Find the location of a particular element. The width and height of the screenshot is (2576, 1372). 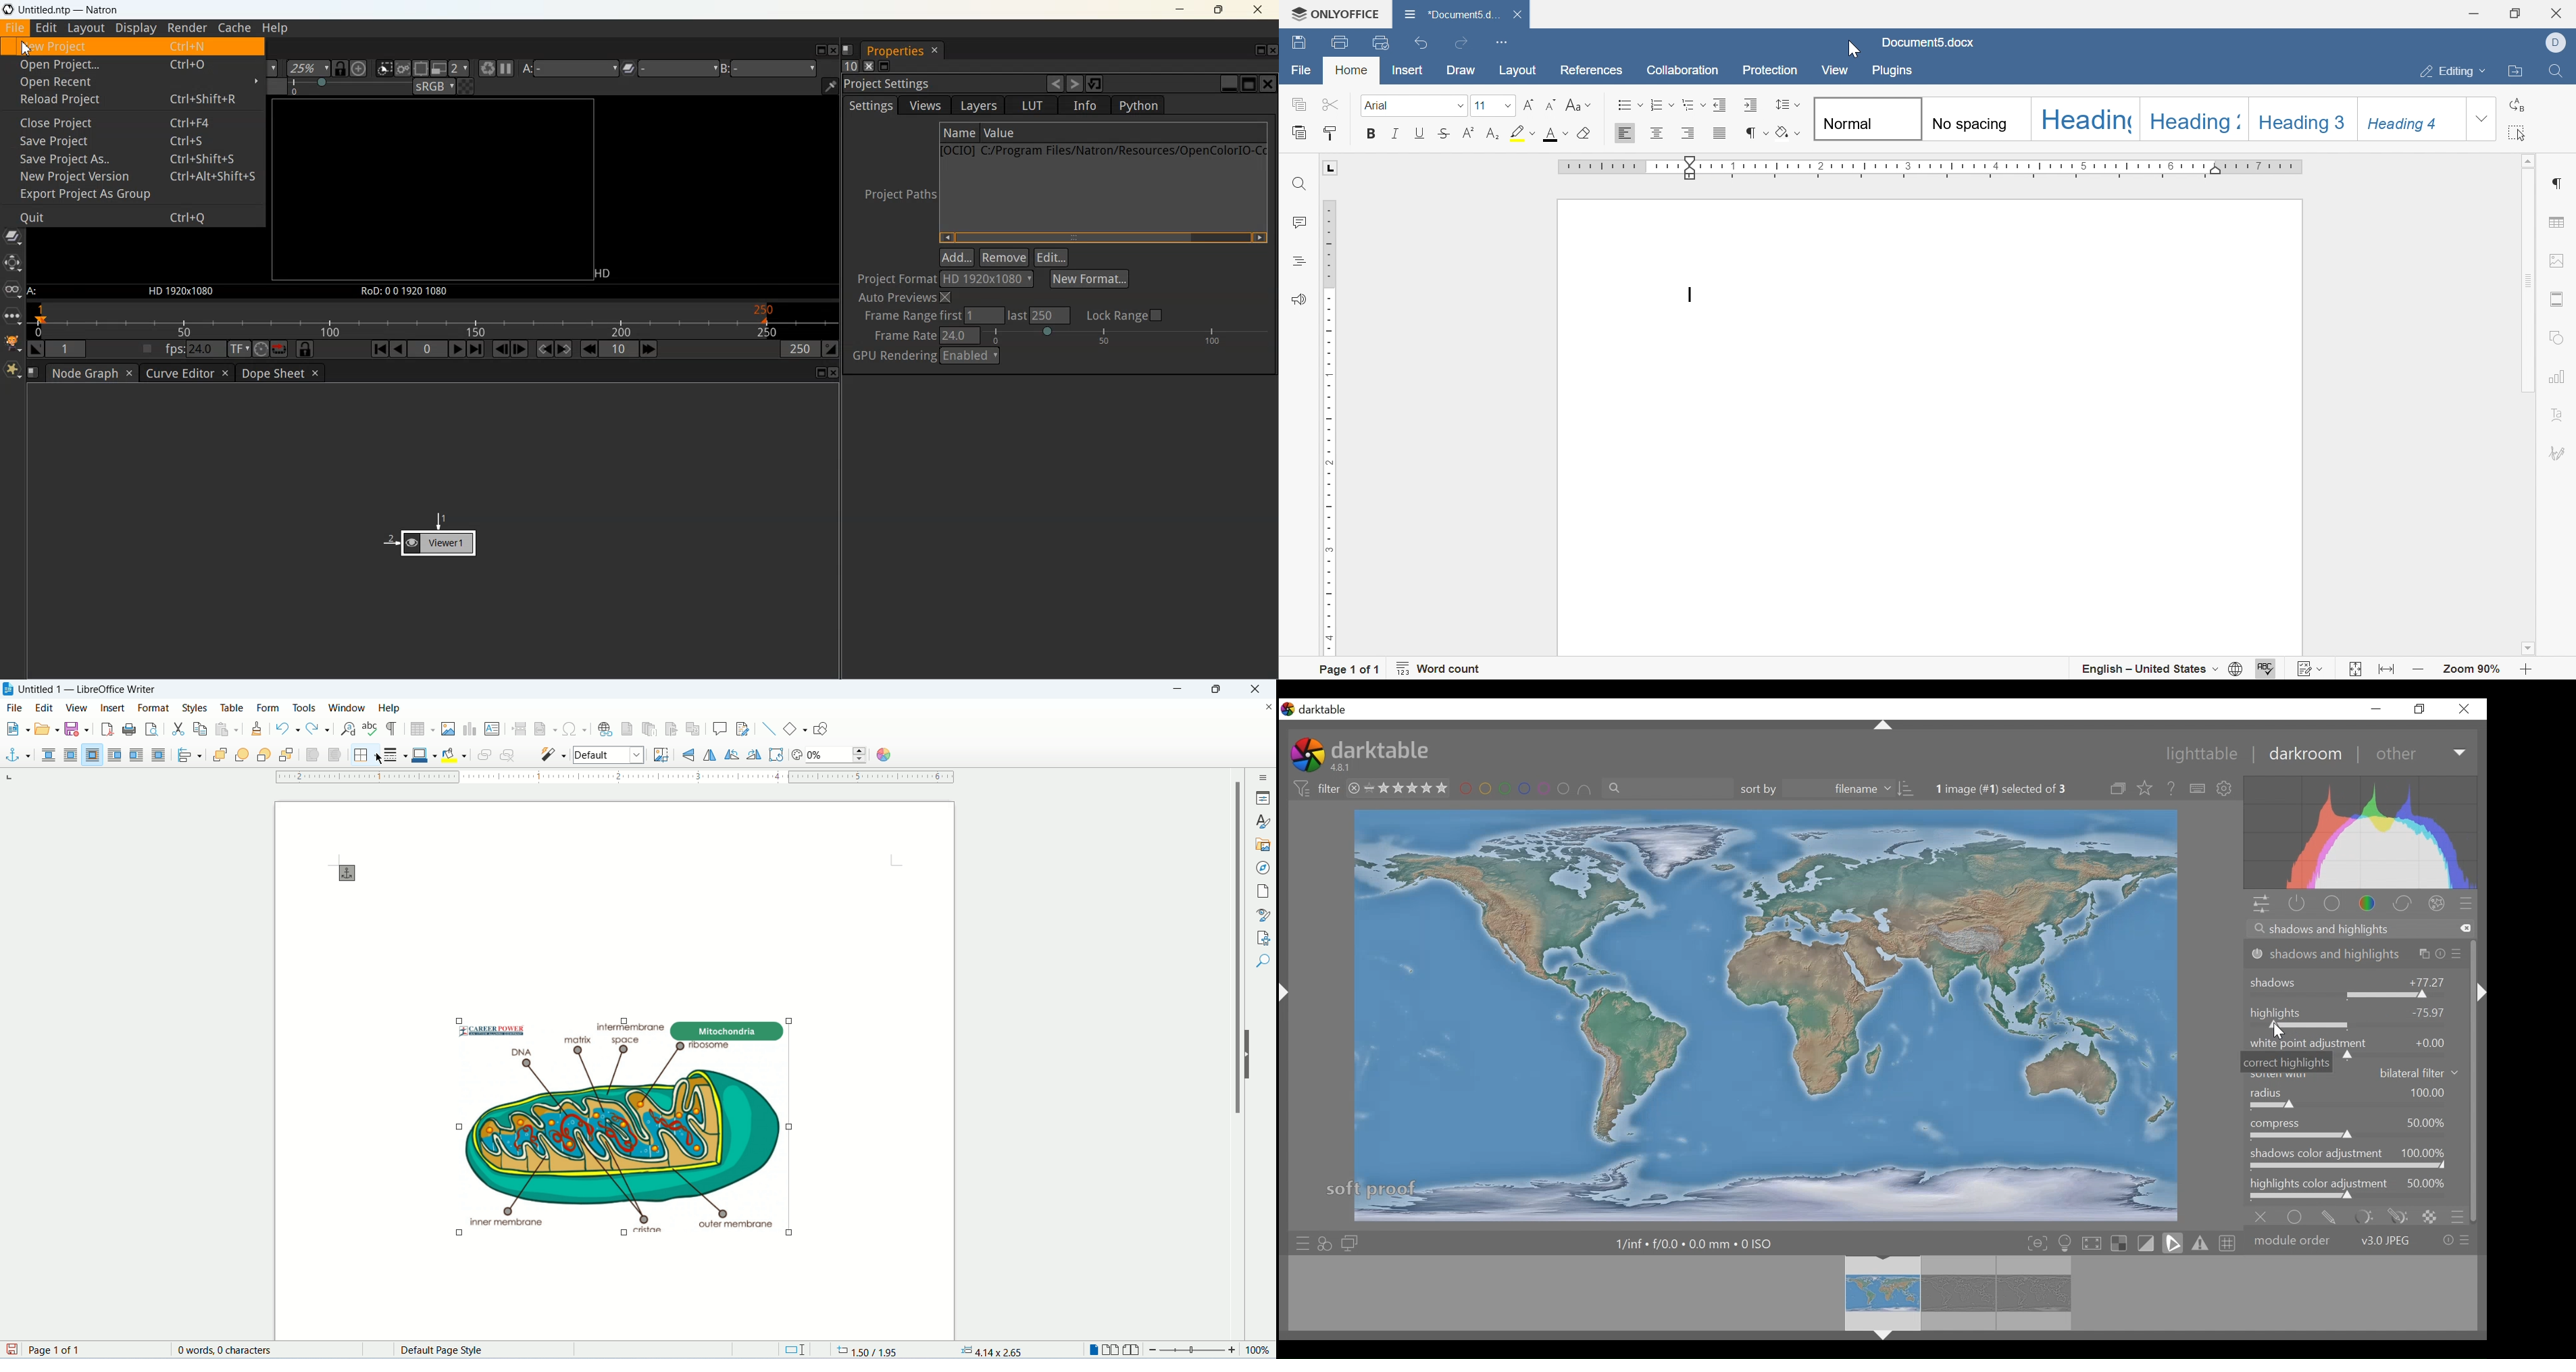

clear style is located at coordinates (1586, 132).